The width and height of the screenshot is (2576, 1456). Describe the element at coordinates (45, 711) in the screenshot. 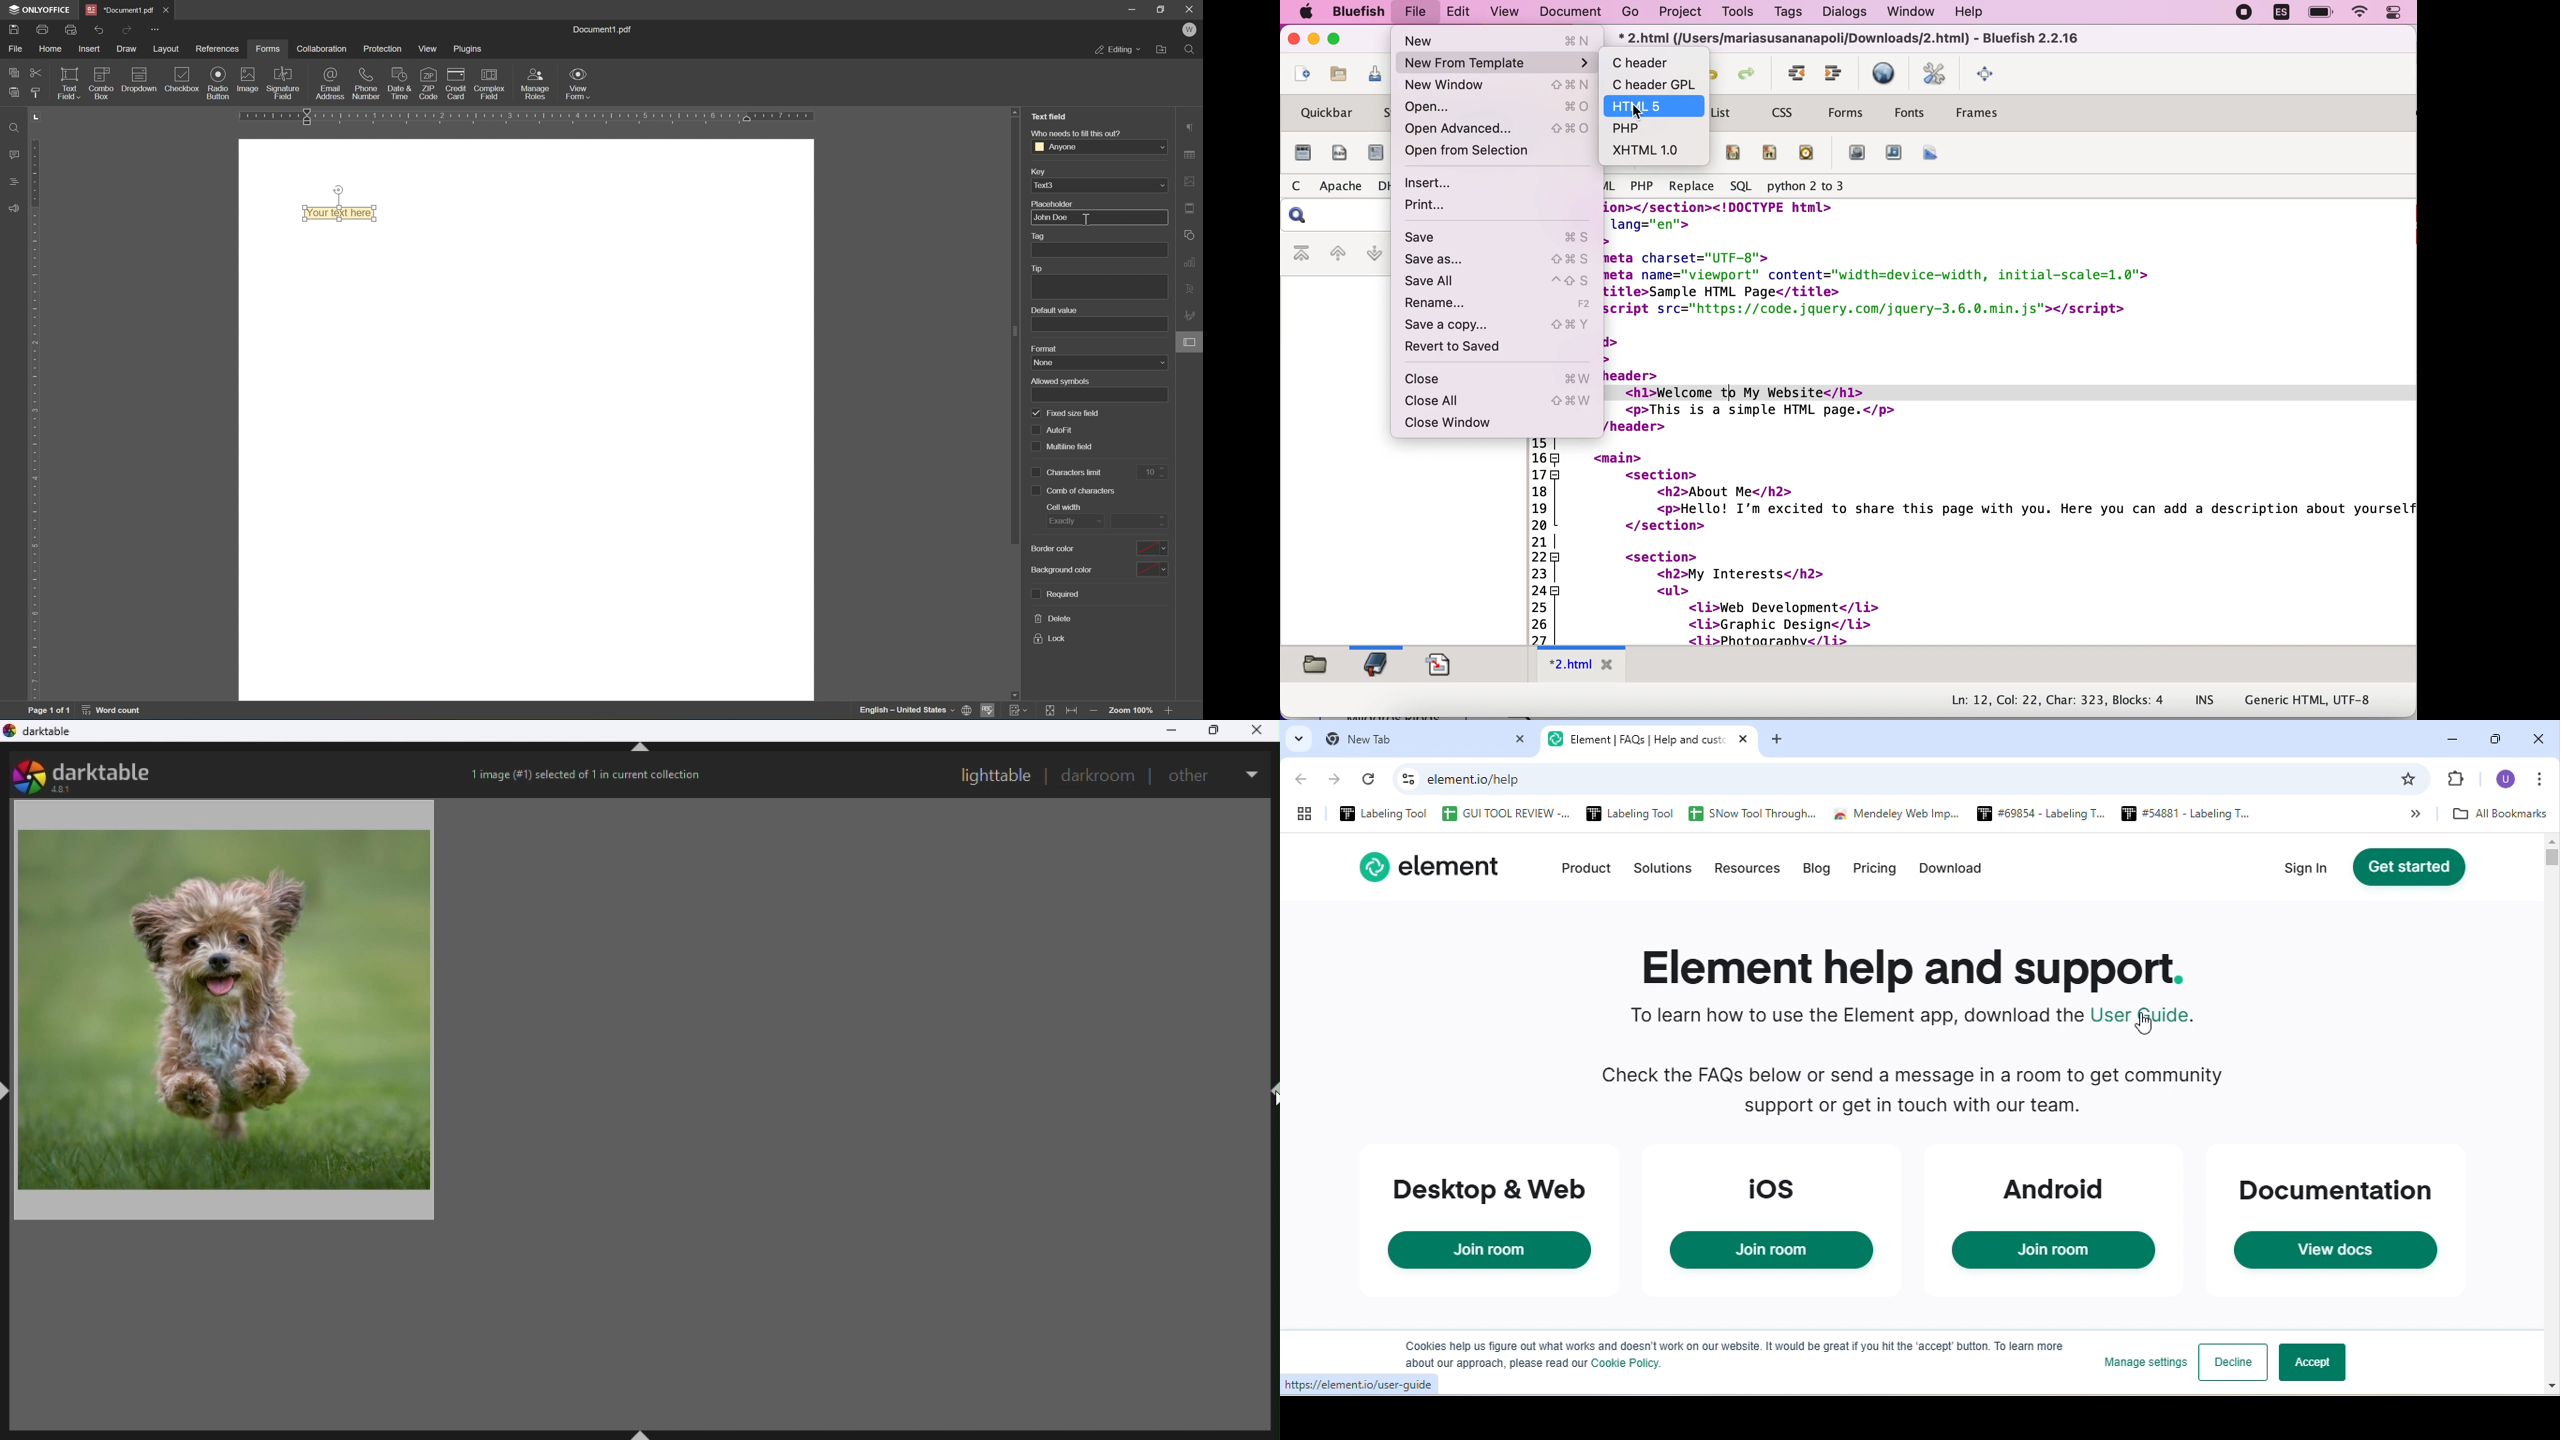

I see `page 1 of 1` at that location.